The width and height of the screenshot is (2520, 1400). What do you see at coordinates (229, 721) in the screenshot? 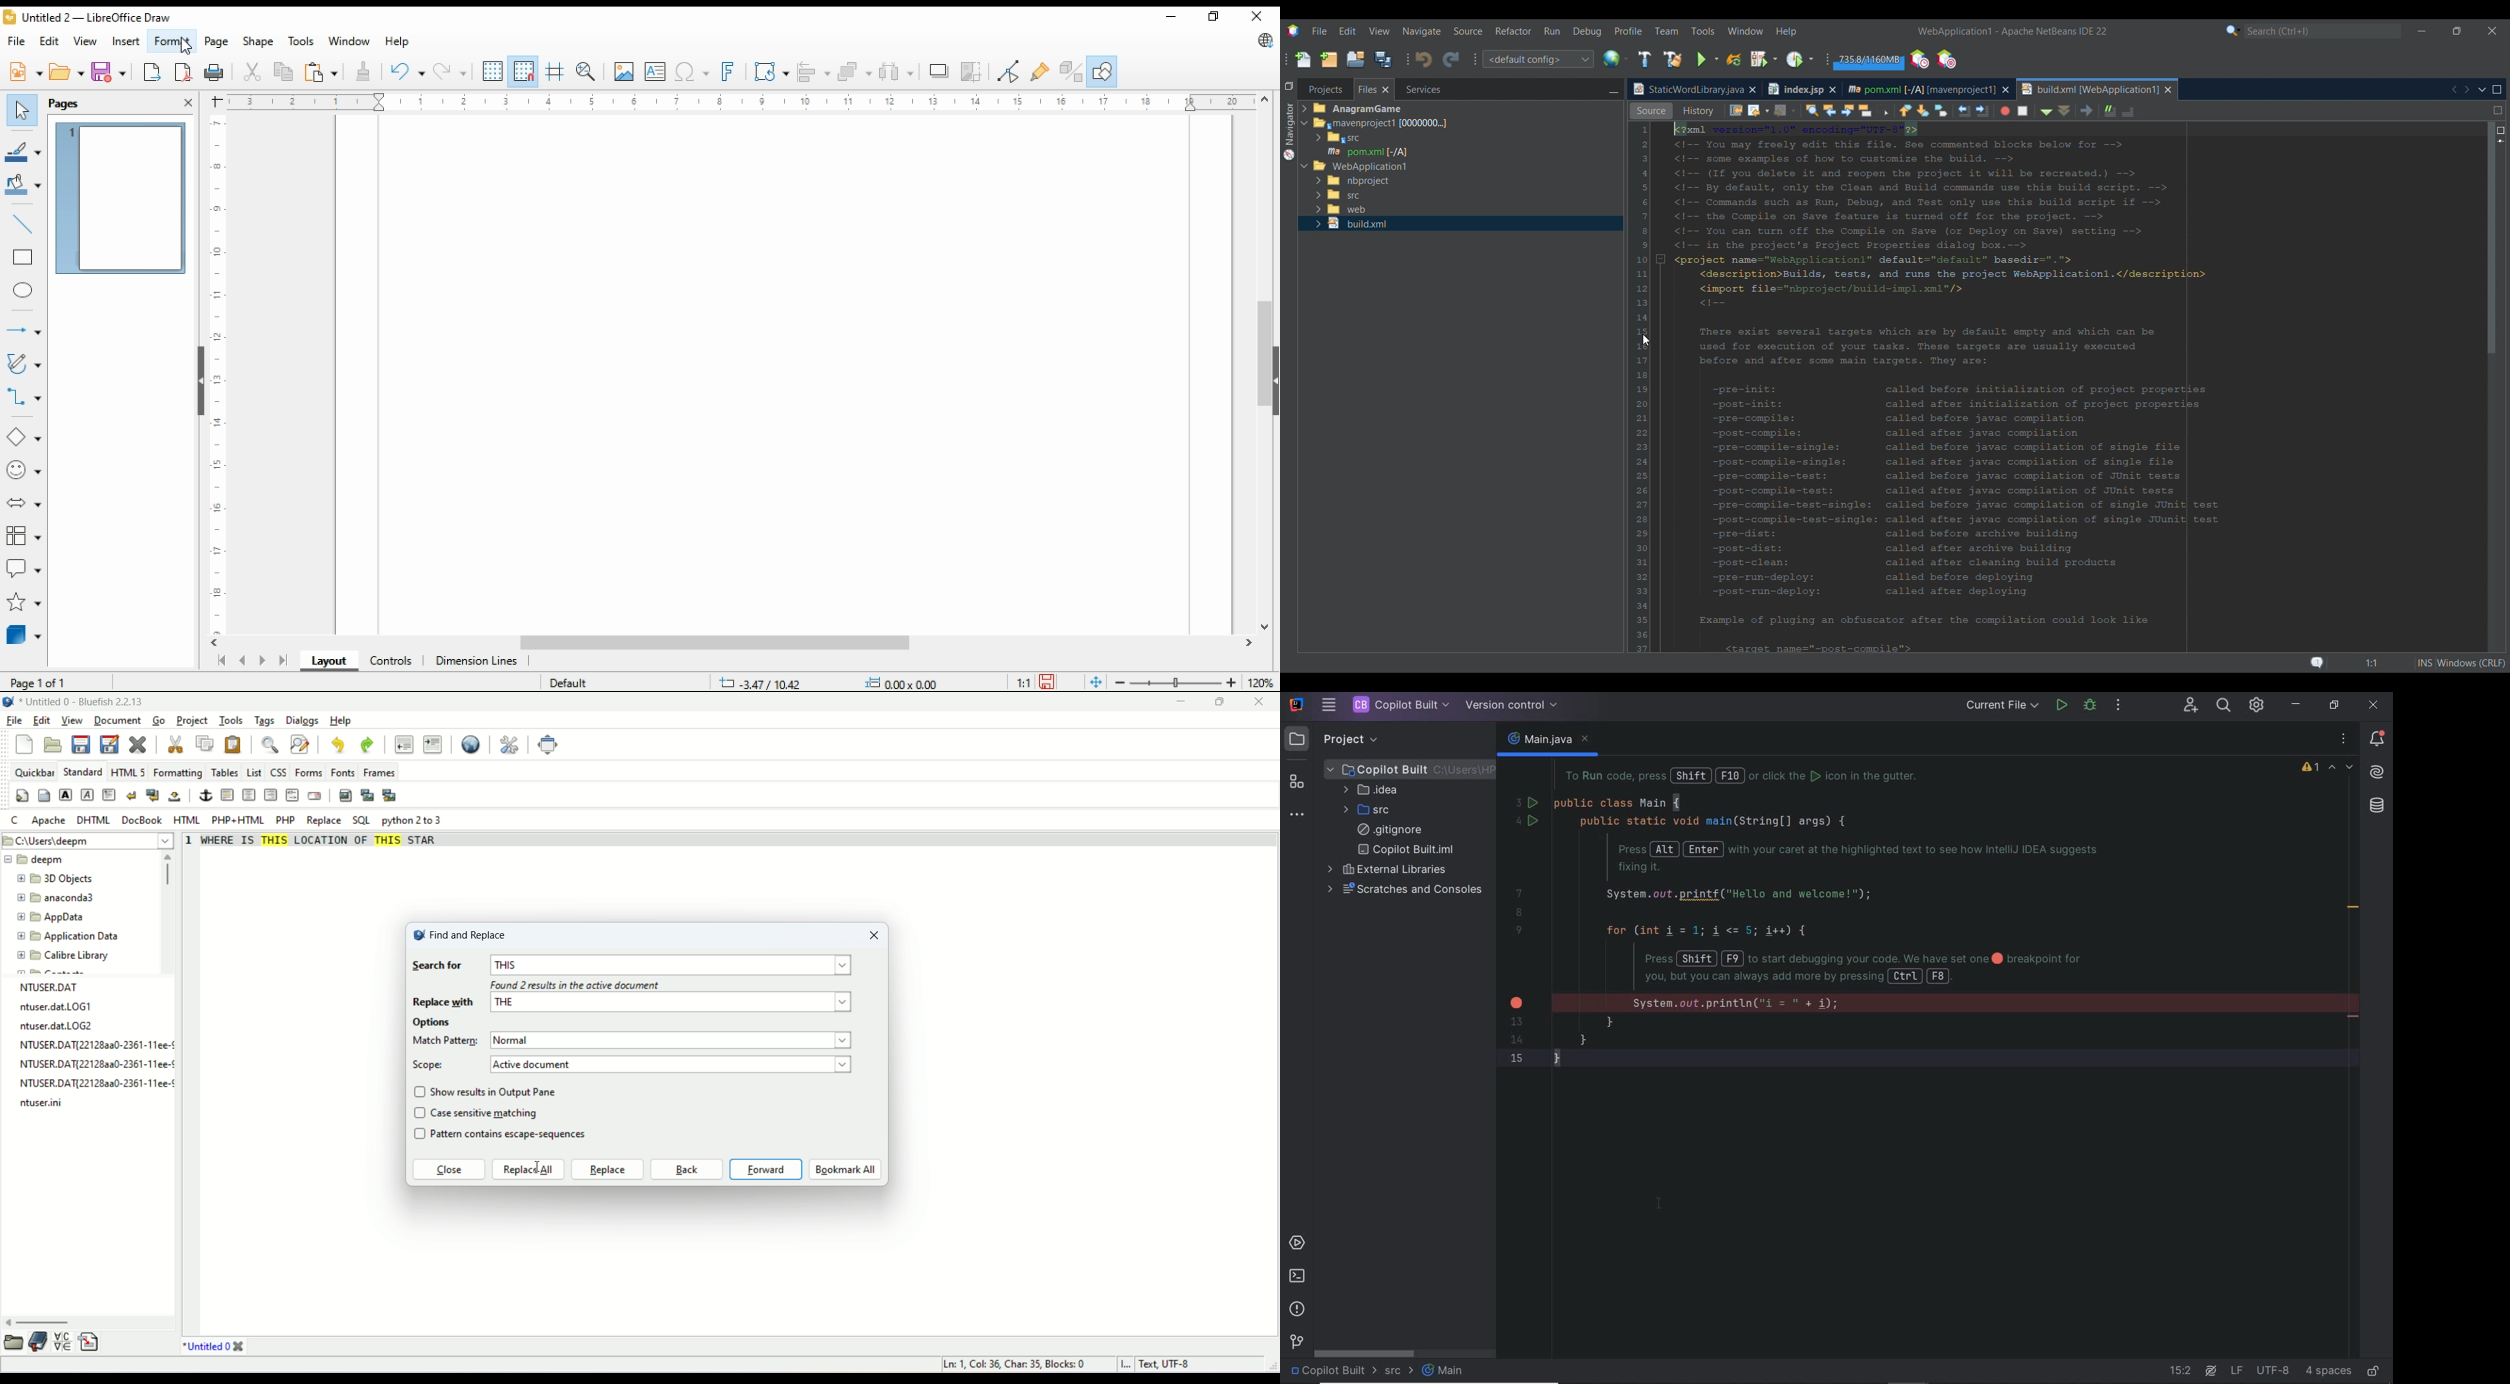
I see `tools` at bounding box center [229, 721].